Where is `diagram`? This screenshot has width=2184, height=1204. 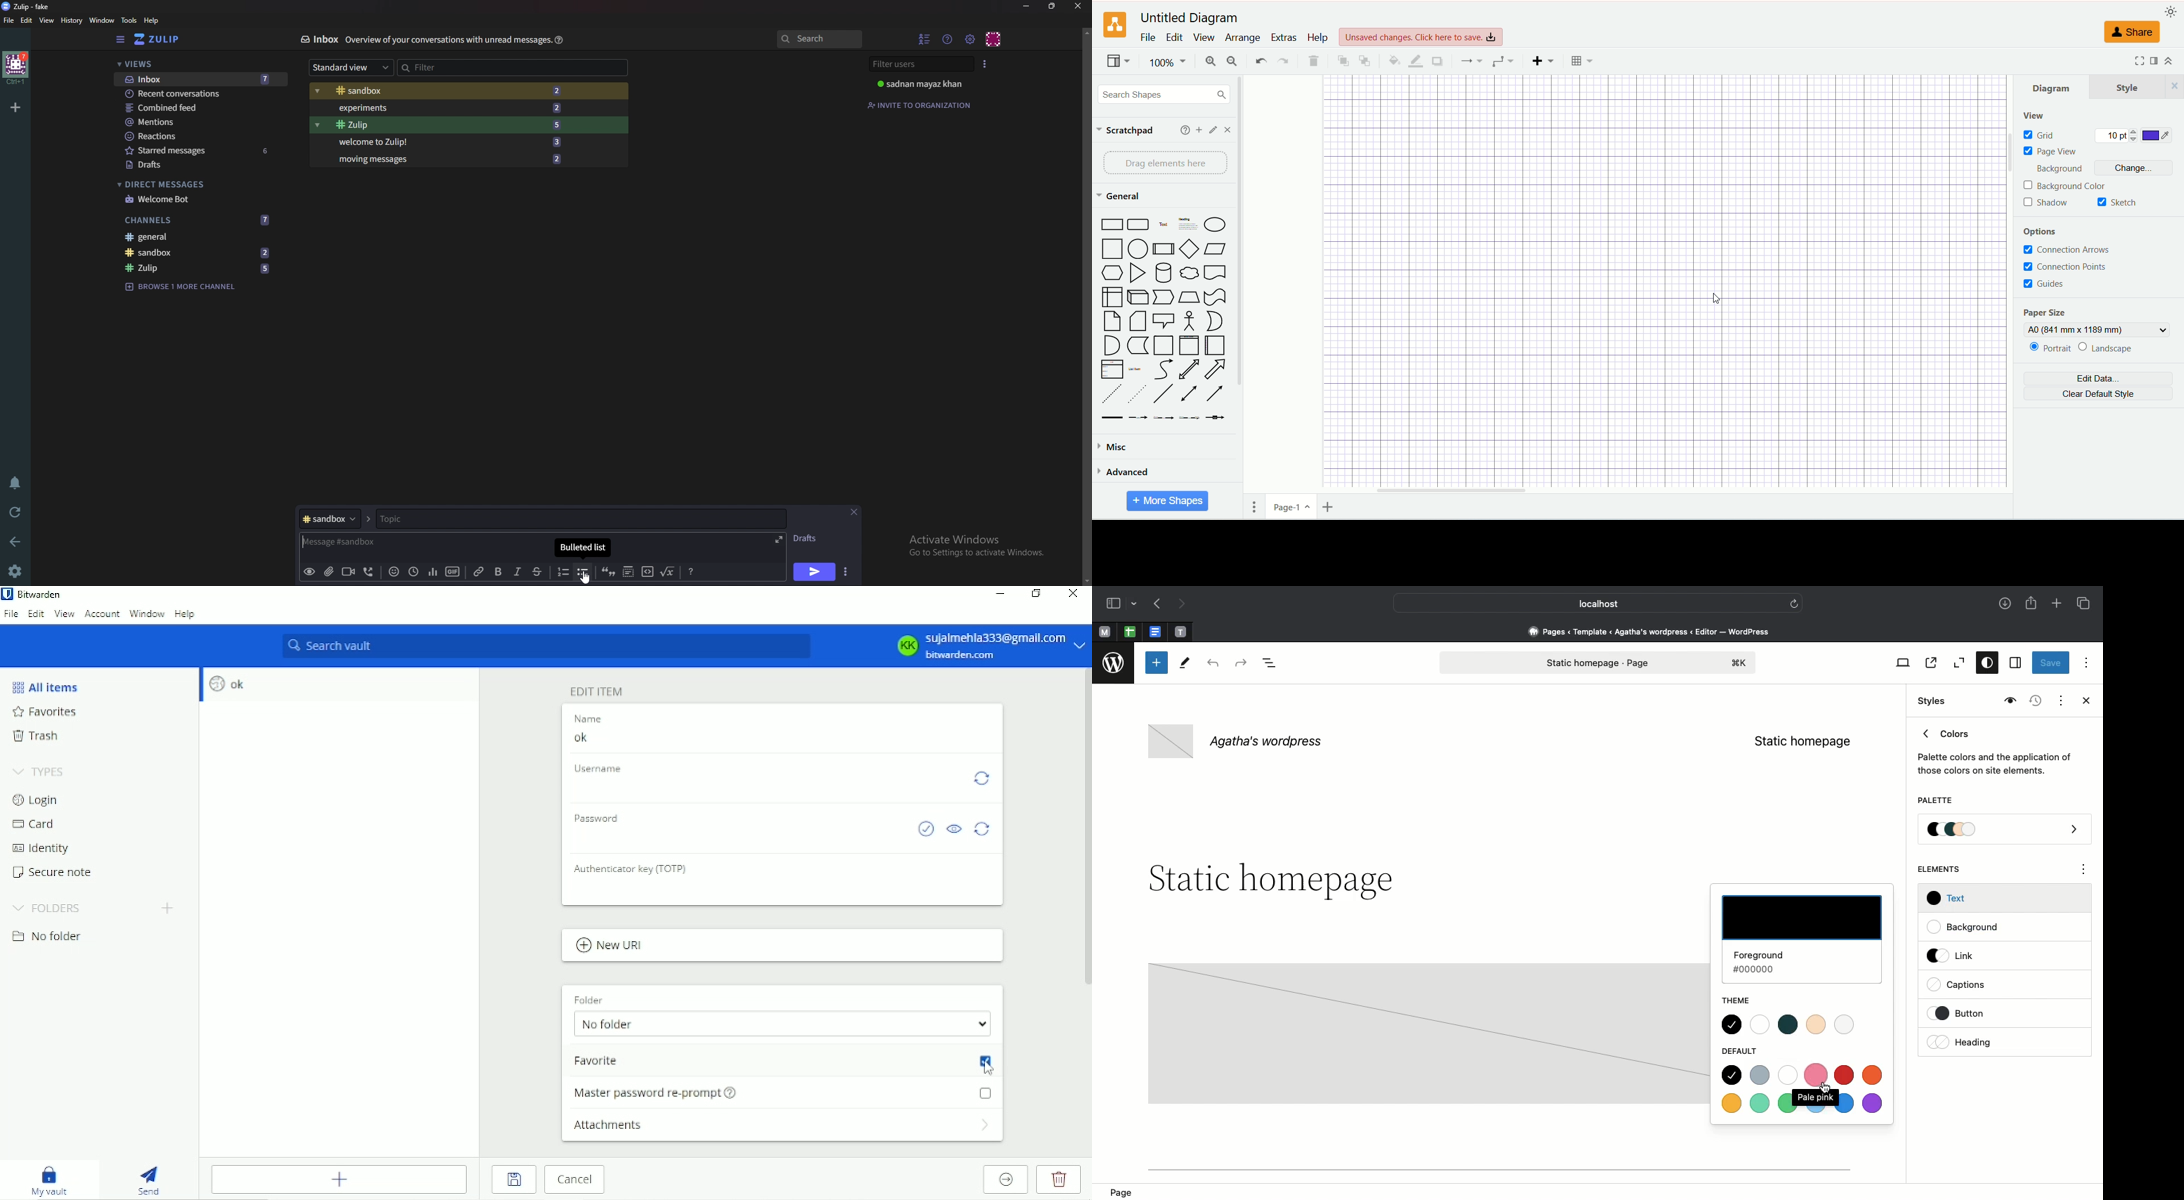 diagram is located at coordinates (2056, 86).